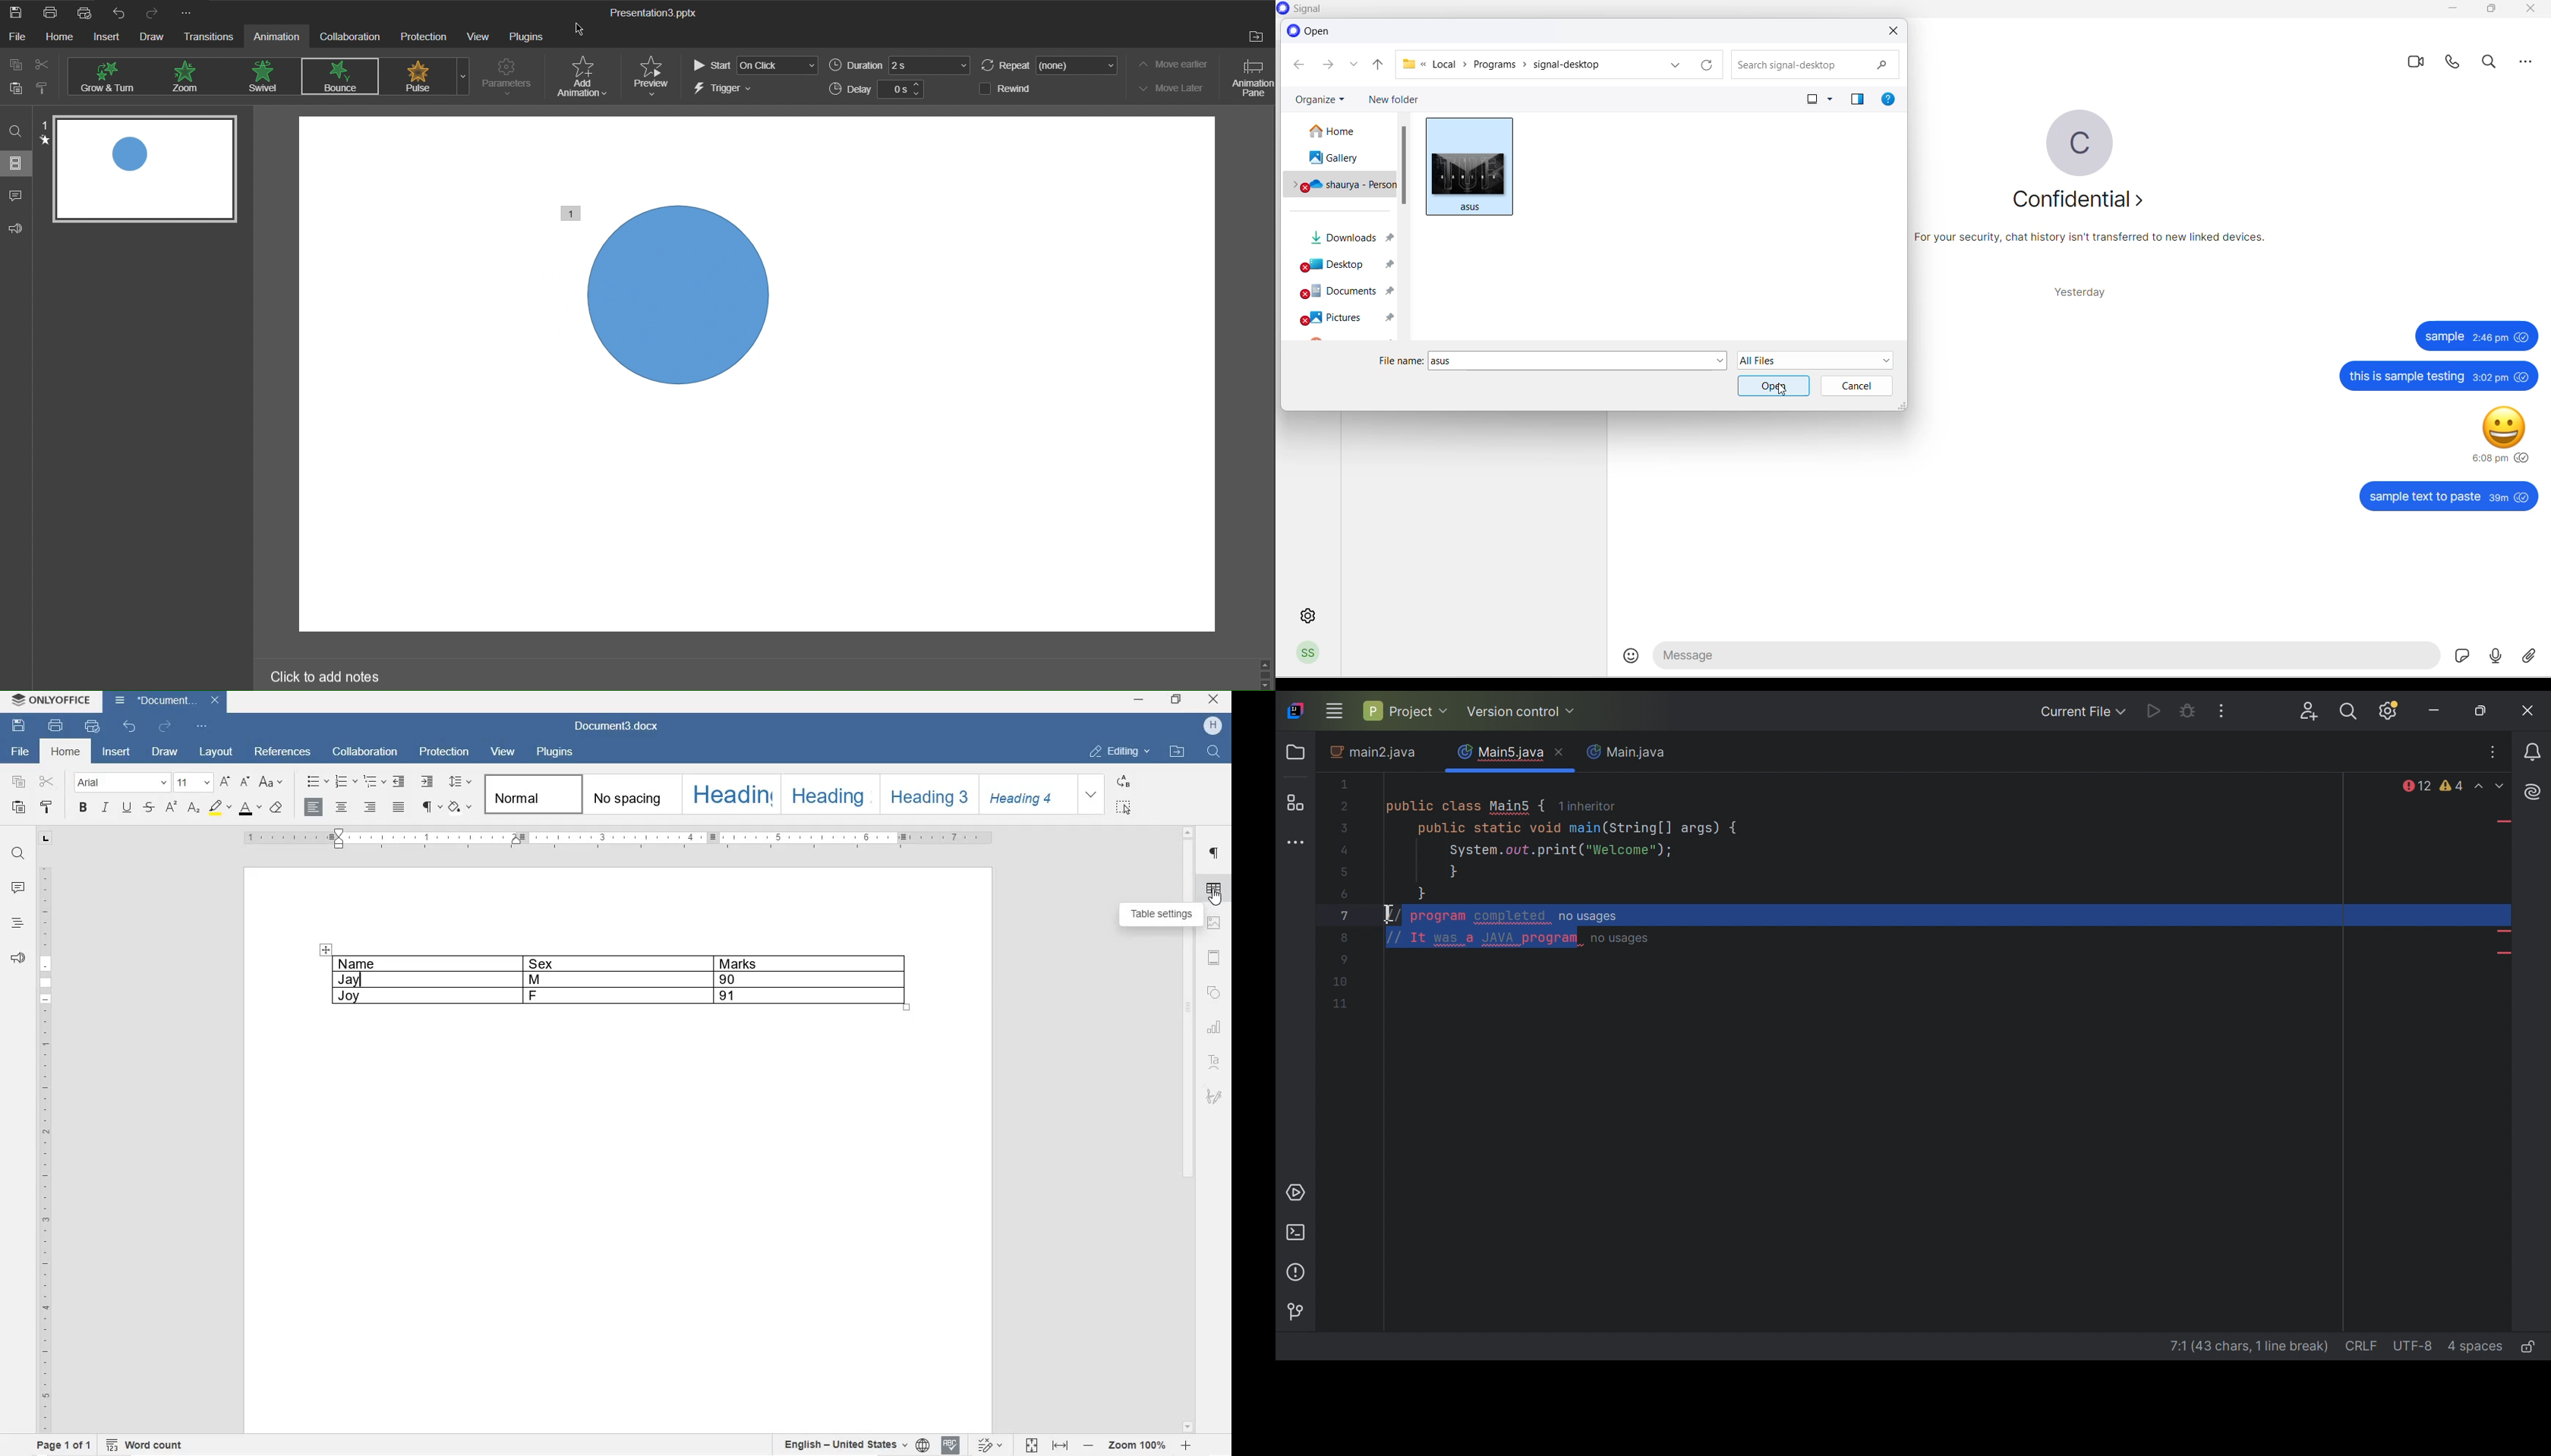  What do you see at coordinates (166, 725) in the screenshot?
I see `REDO` at bounding box center [166, 725].